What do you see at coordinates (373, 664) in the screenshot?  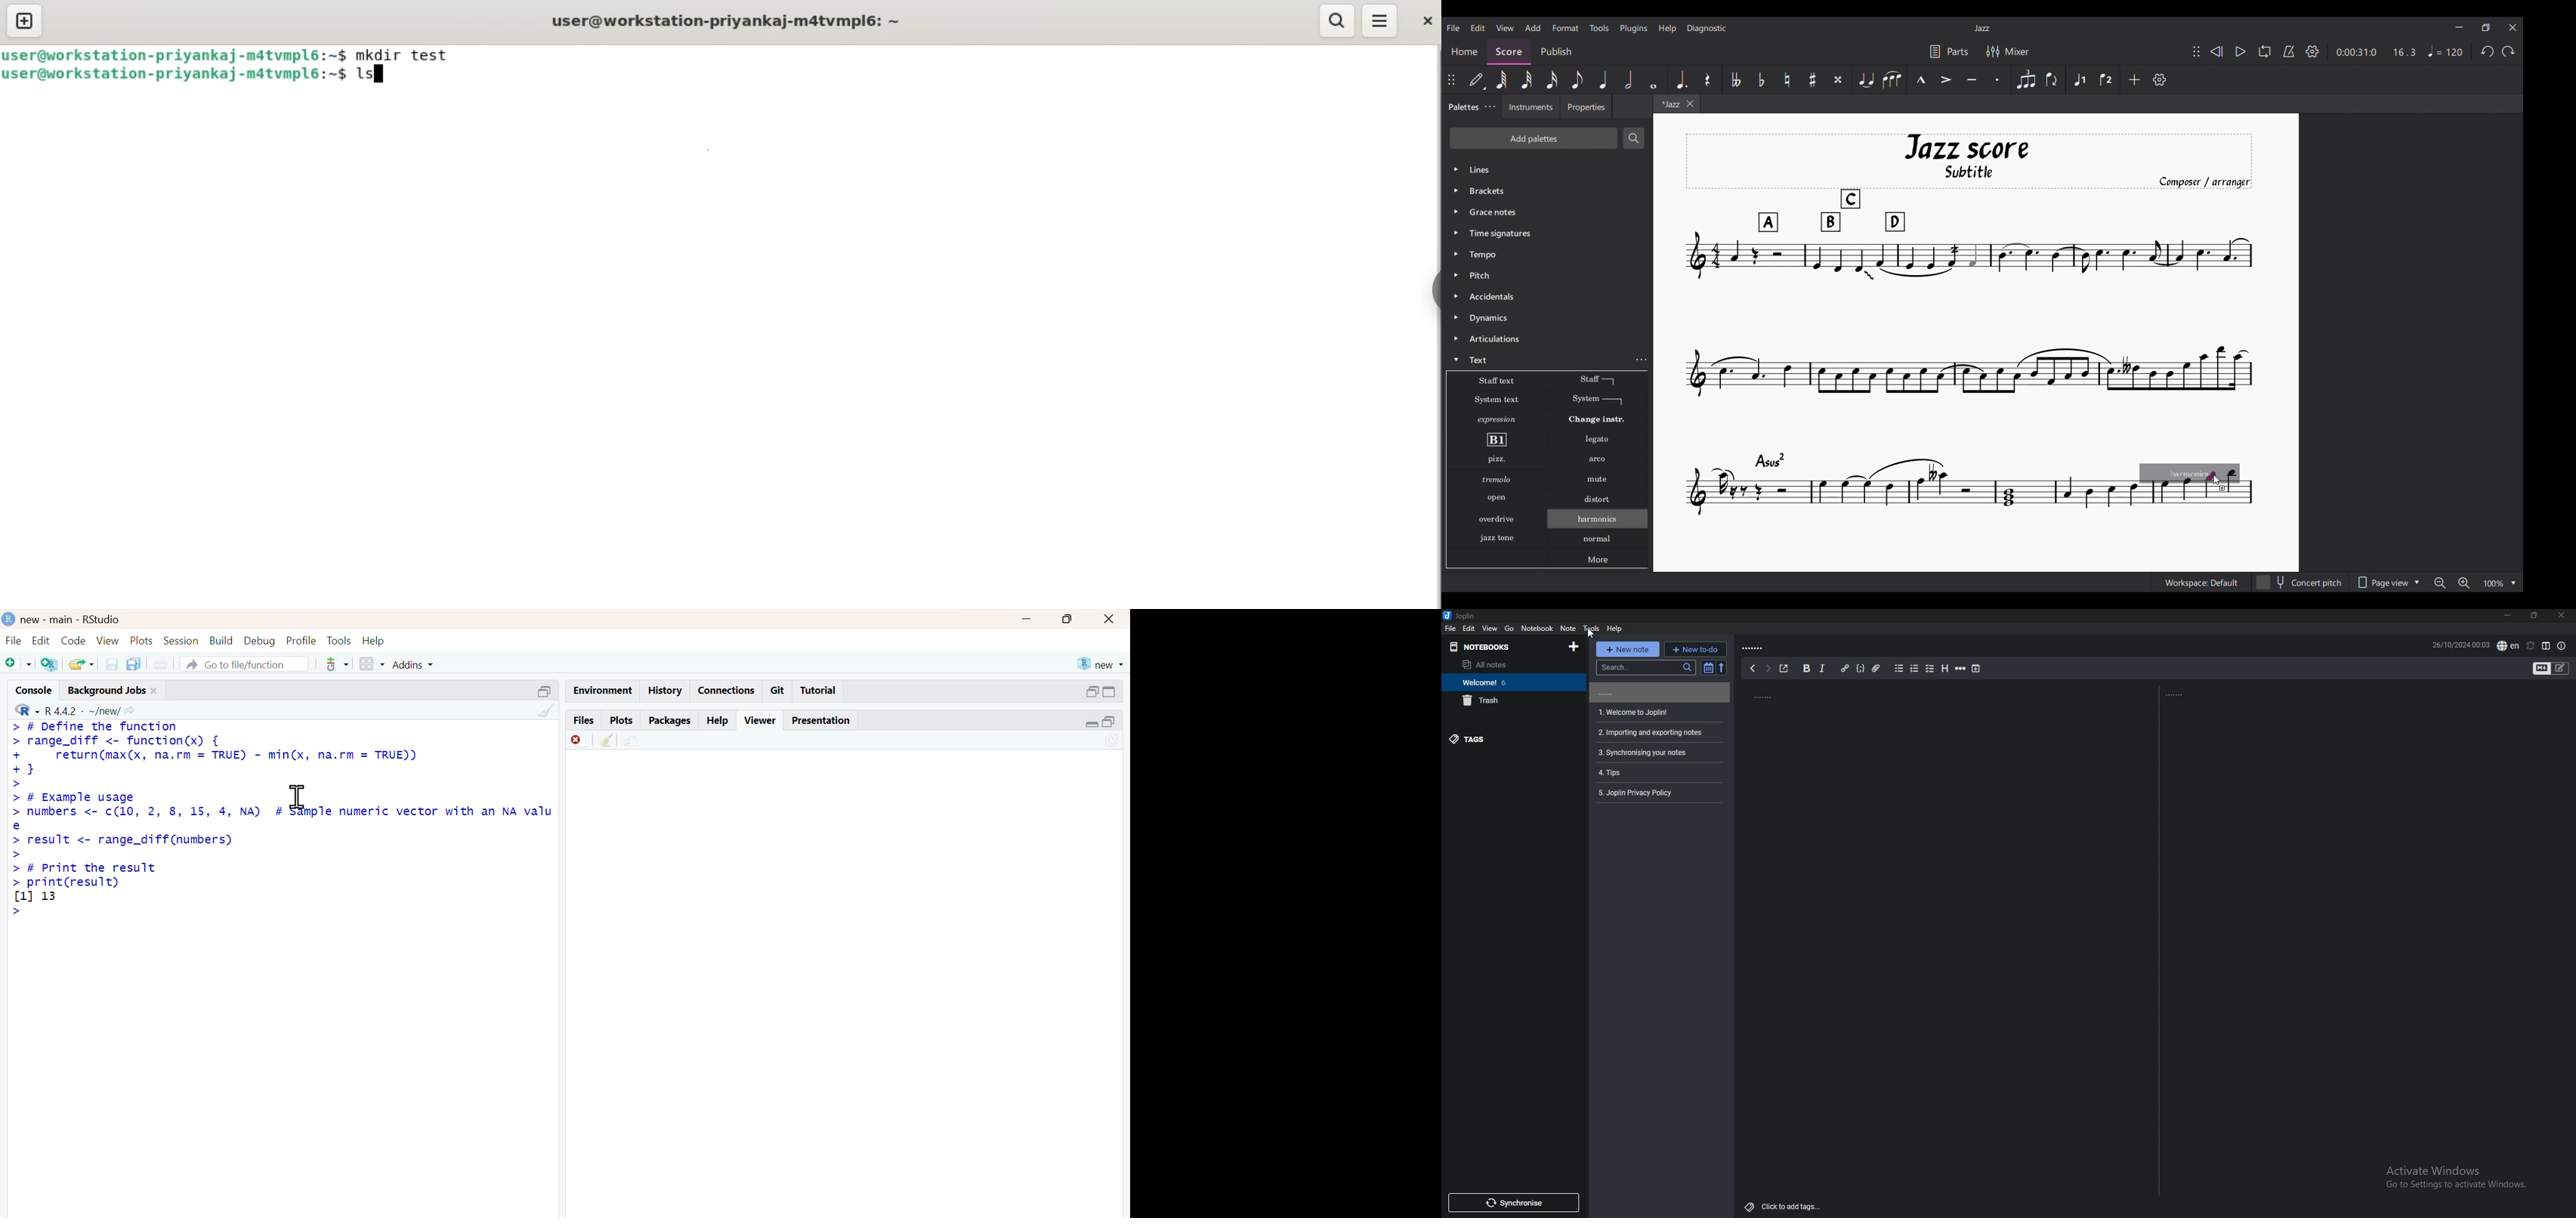 I see `grid` at bounding box center [373, 664].